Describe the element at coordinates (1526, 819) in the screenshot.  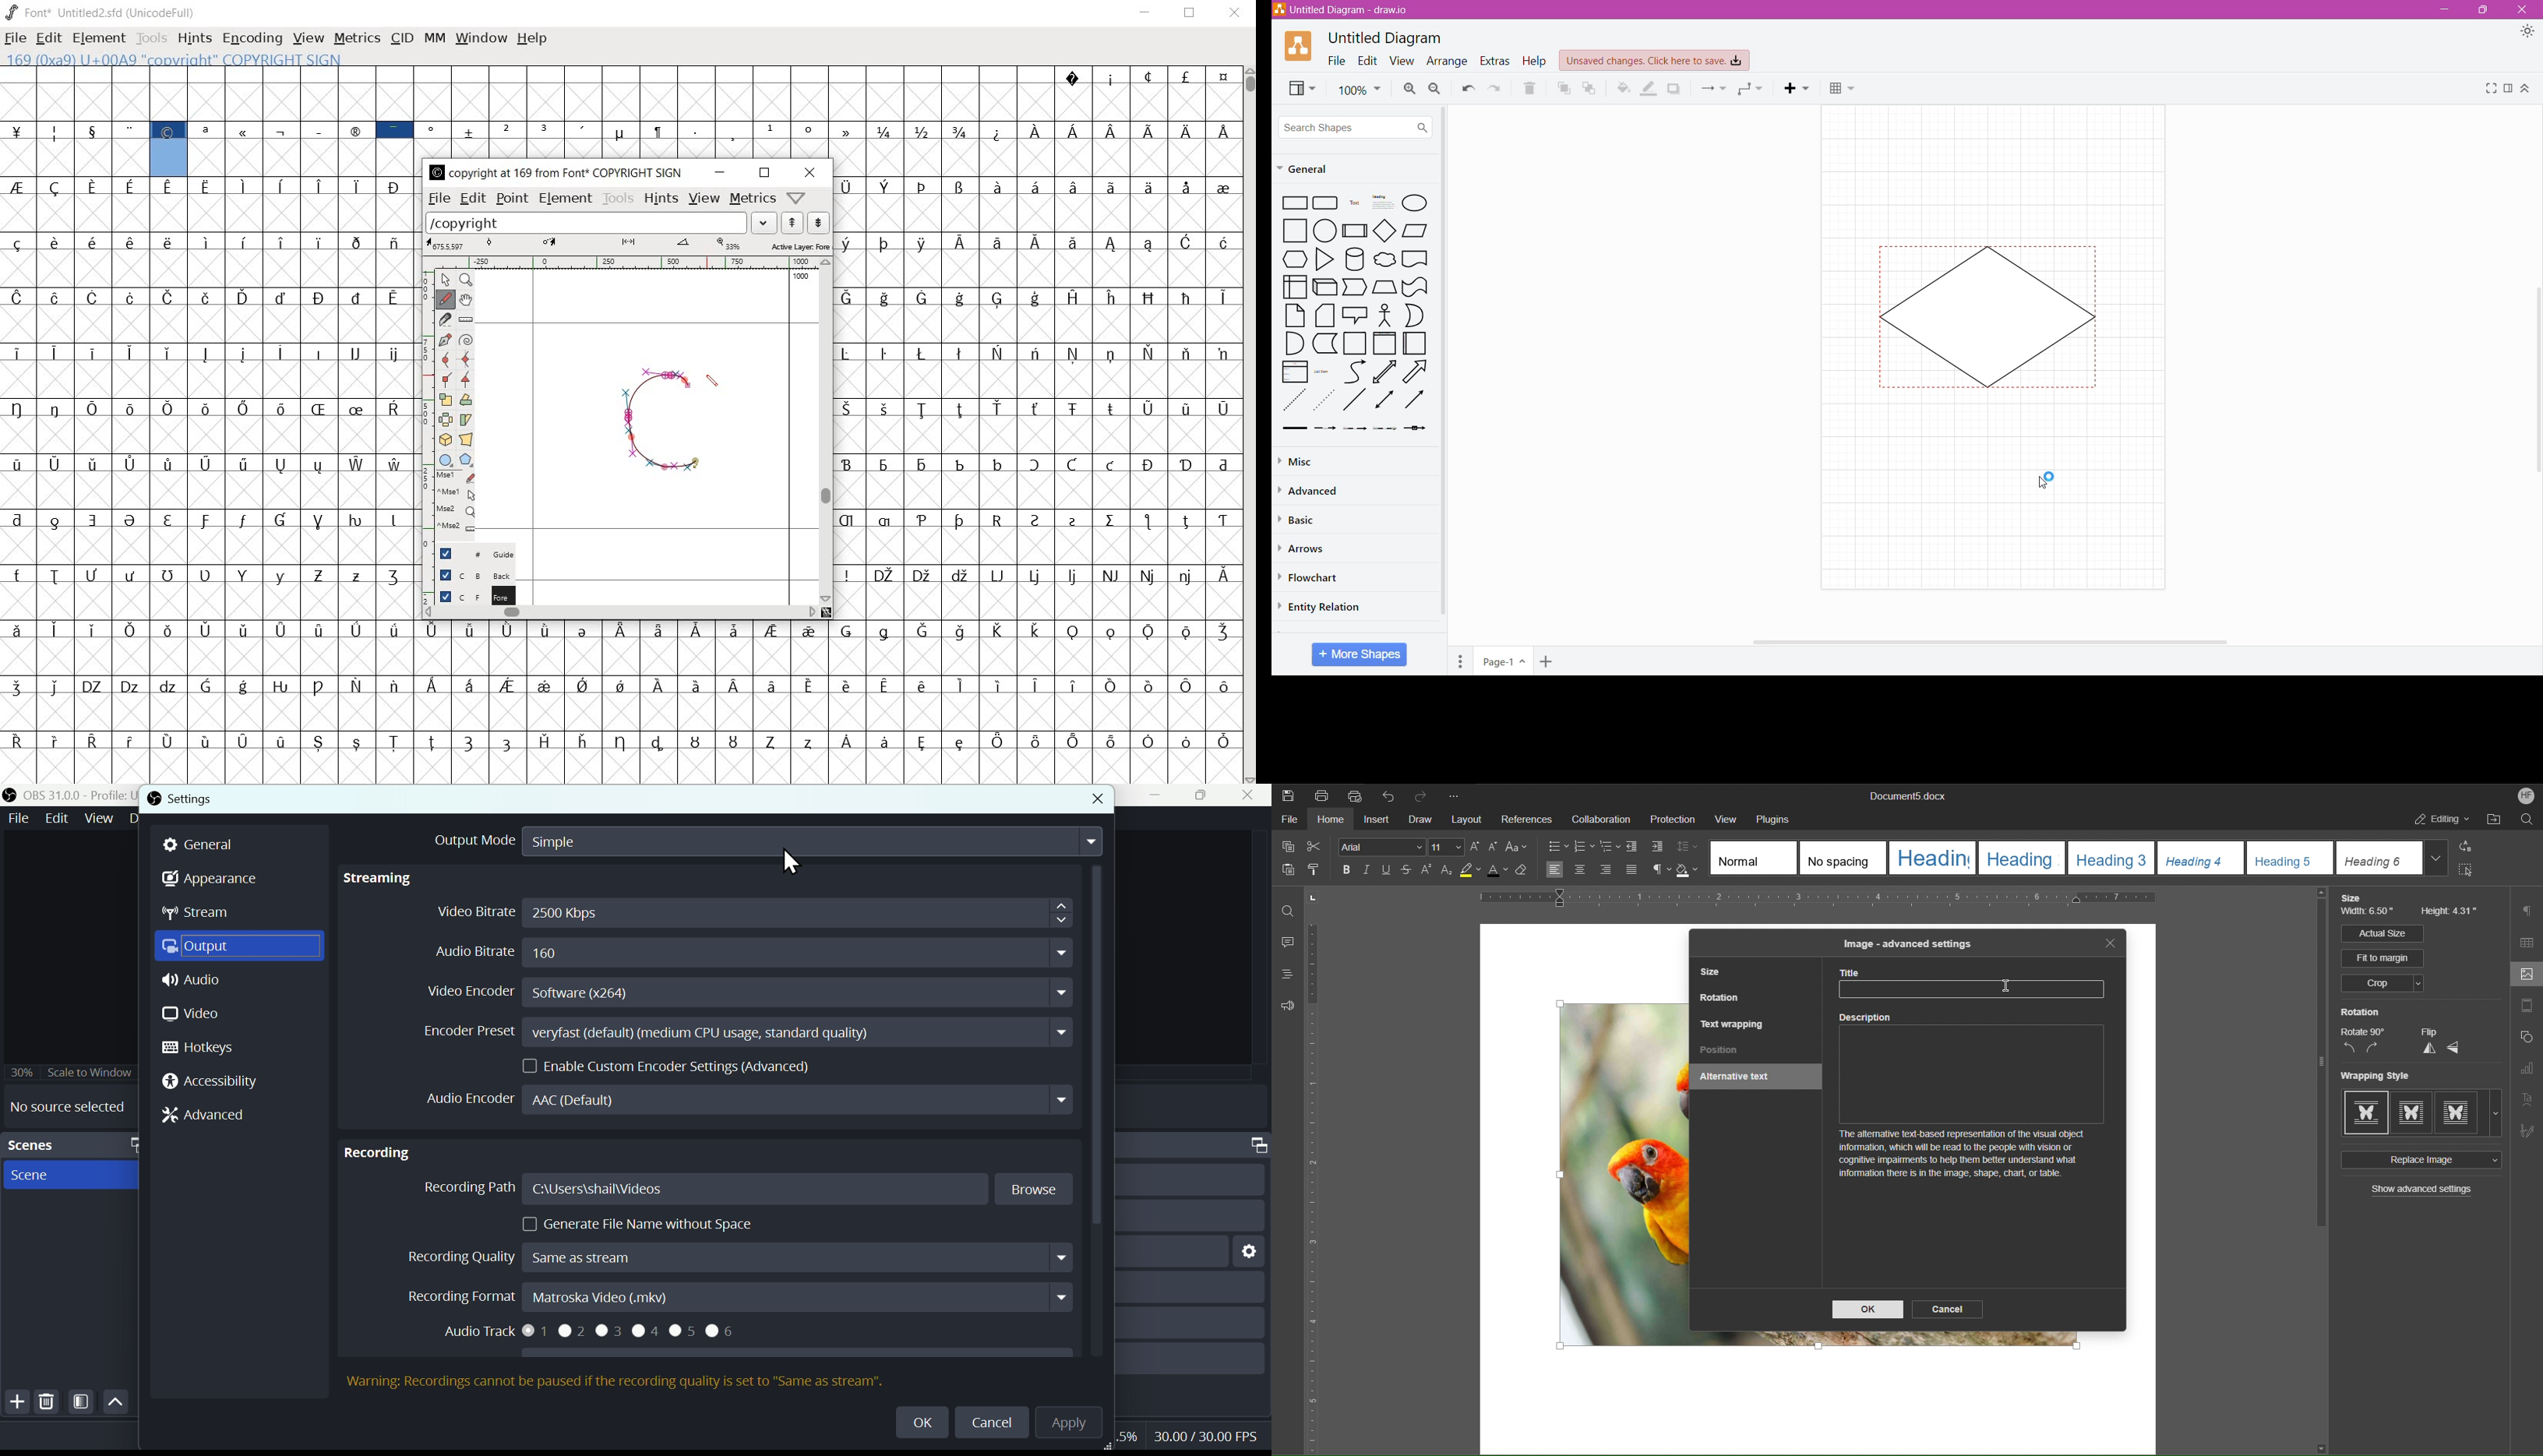
I see `References` at that location.